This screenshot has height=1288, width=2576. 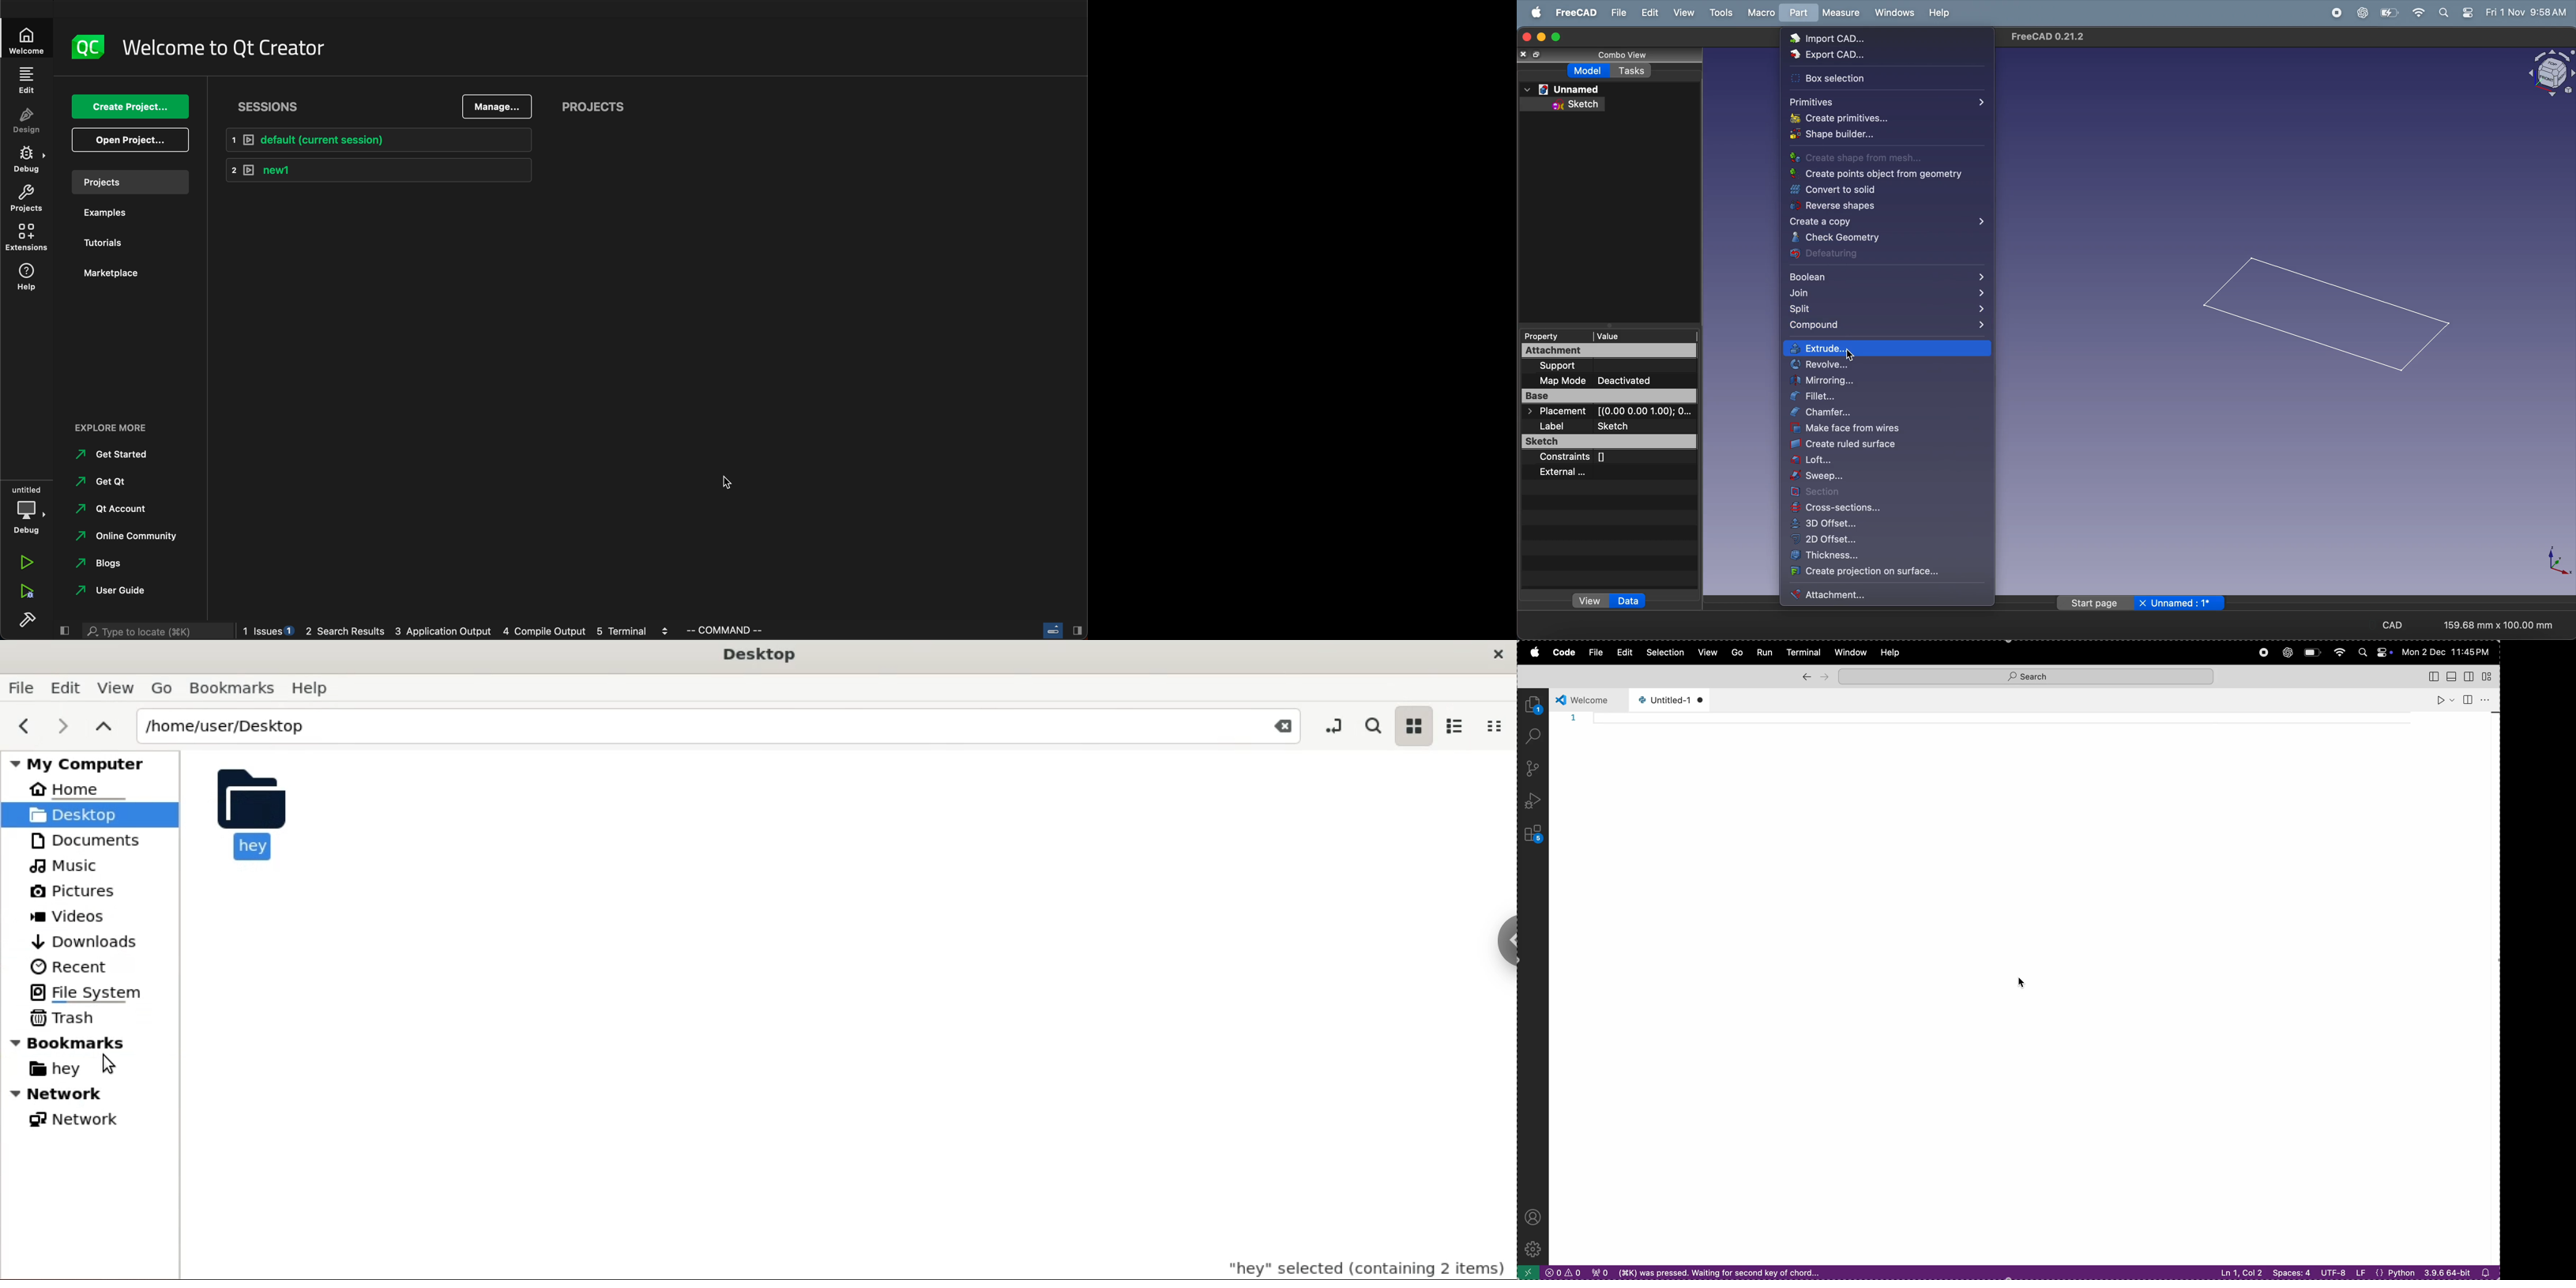 I want to click on apple menu, so click(x=1533, y=12).